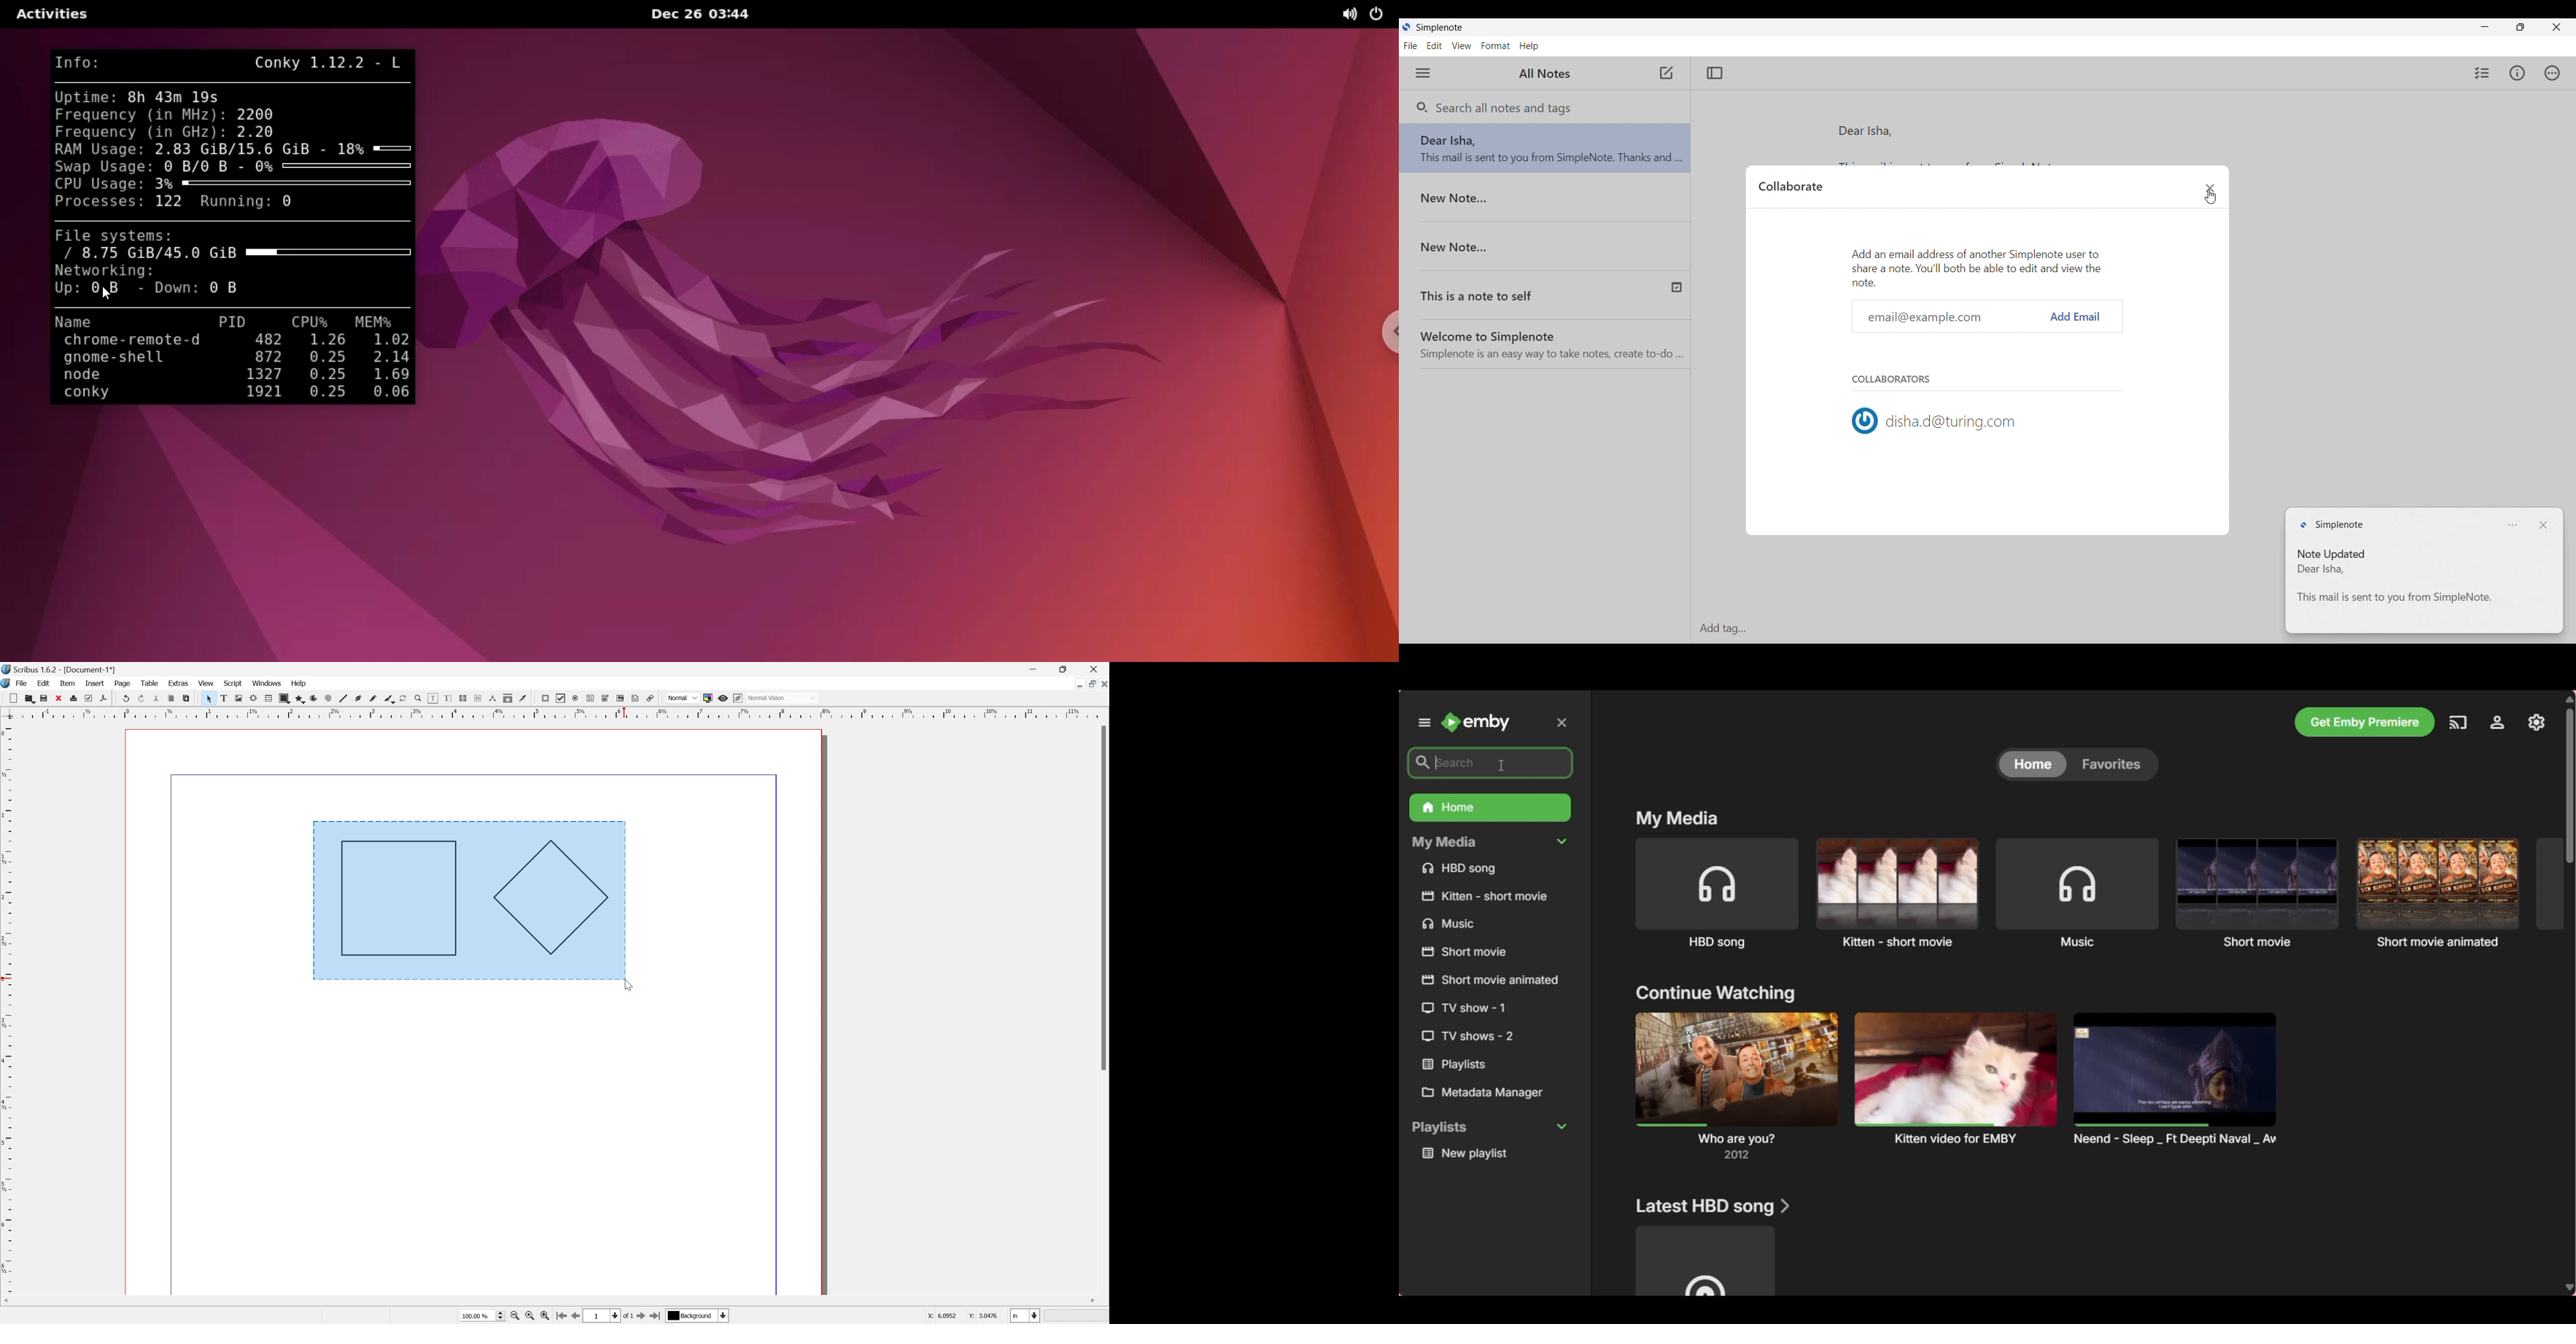 This screenshot has height=1344, width=2576. Describe the element at coordinates (492, 698) in the screenshot. I see `measurements` at that location.